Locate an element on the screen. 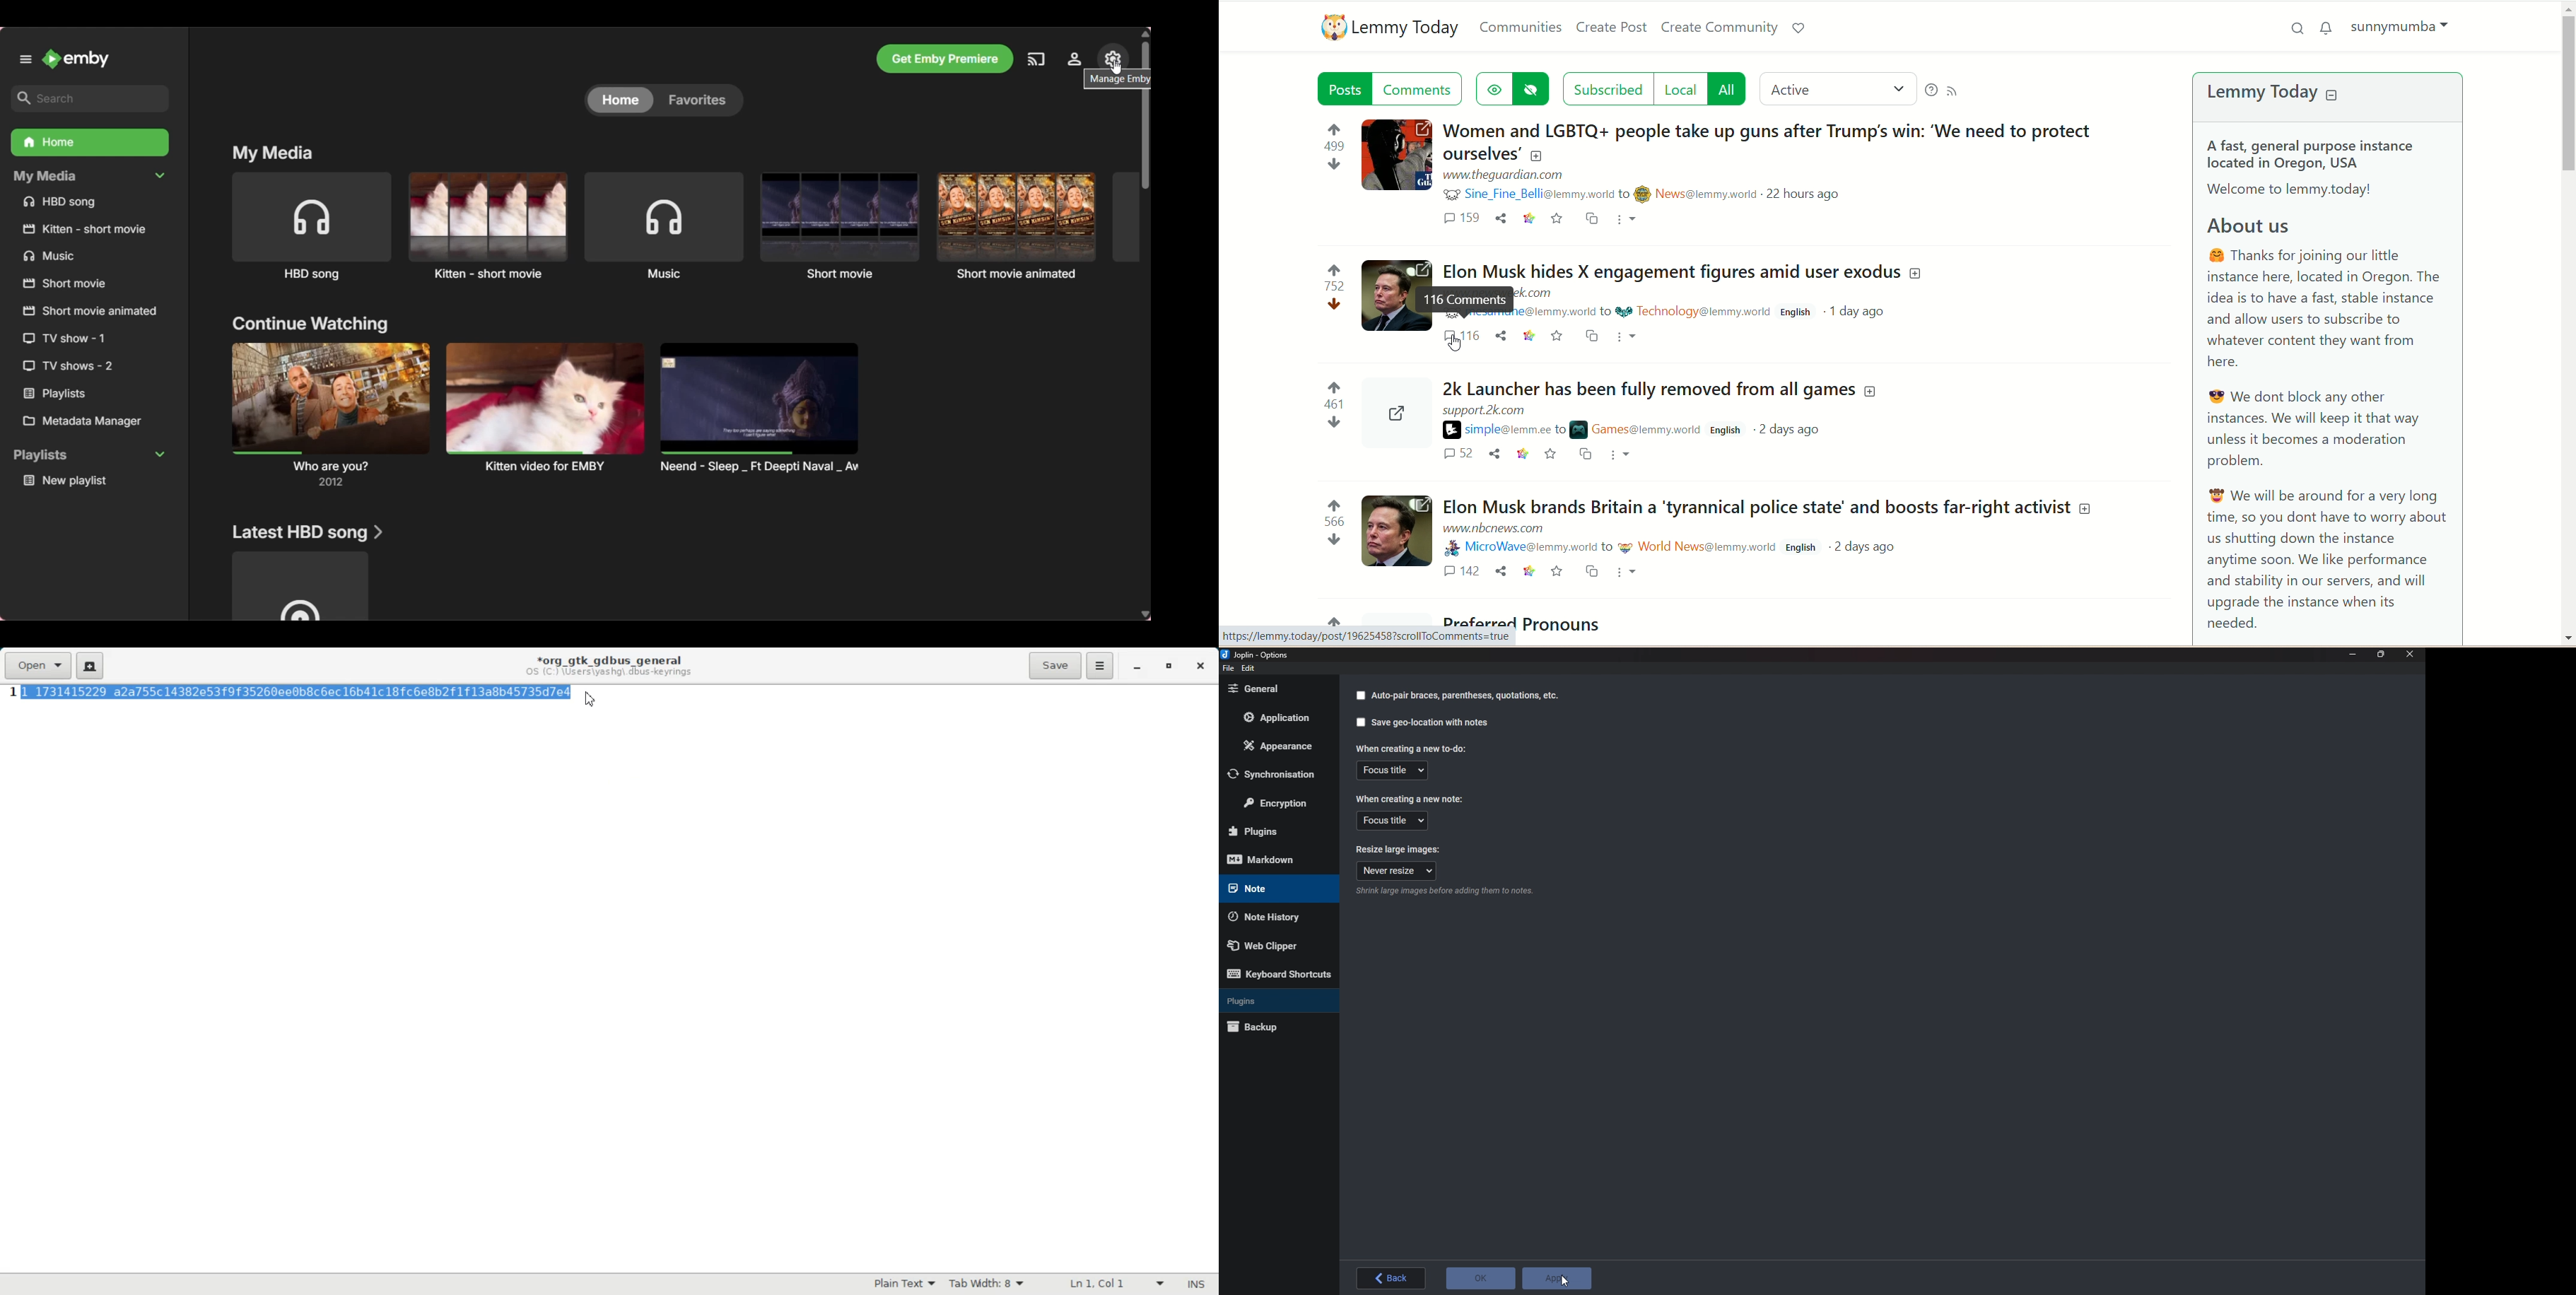 The height and width of the screenshot is (1316, 2576). Short movie is located at coordinates (91, 310).